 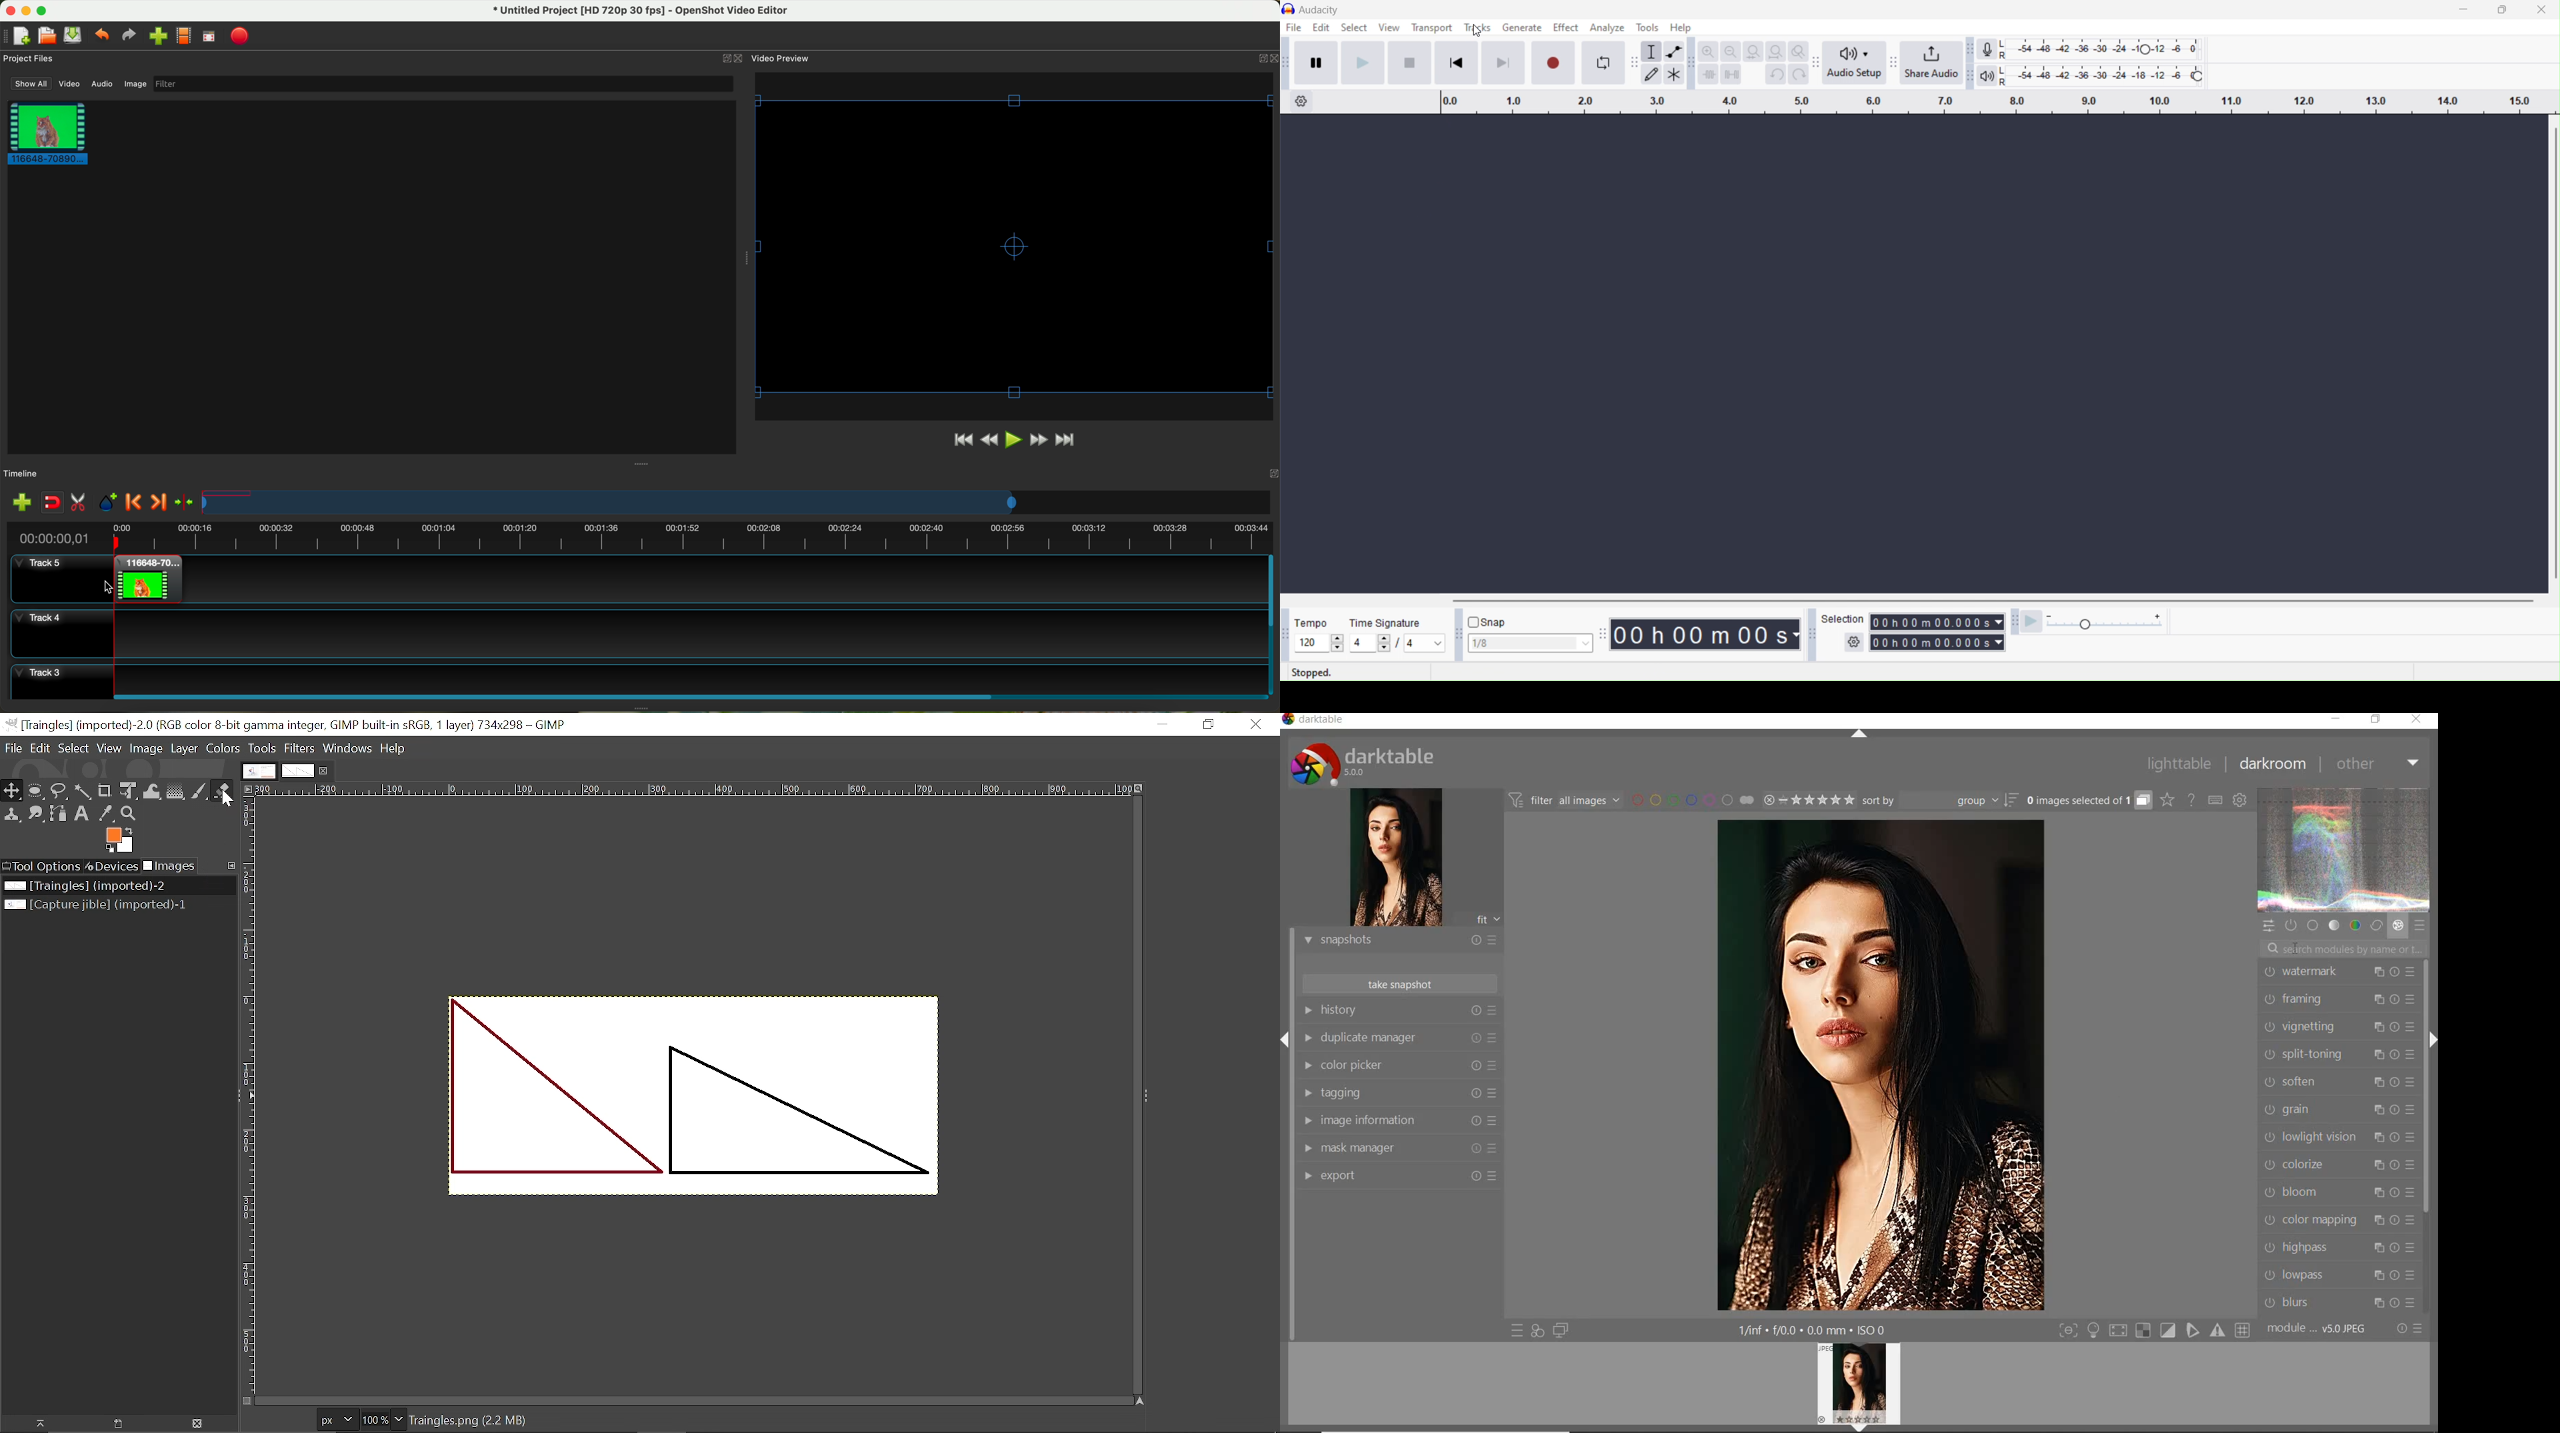 What do you see at coordinates (2337, 1107) in the screenshot?
I see `GRAIN` at bounding box center [2337, 1107].